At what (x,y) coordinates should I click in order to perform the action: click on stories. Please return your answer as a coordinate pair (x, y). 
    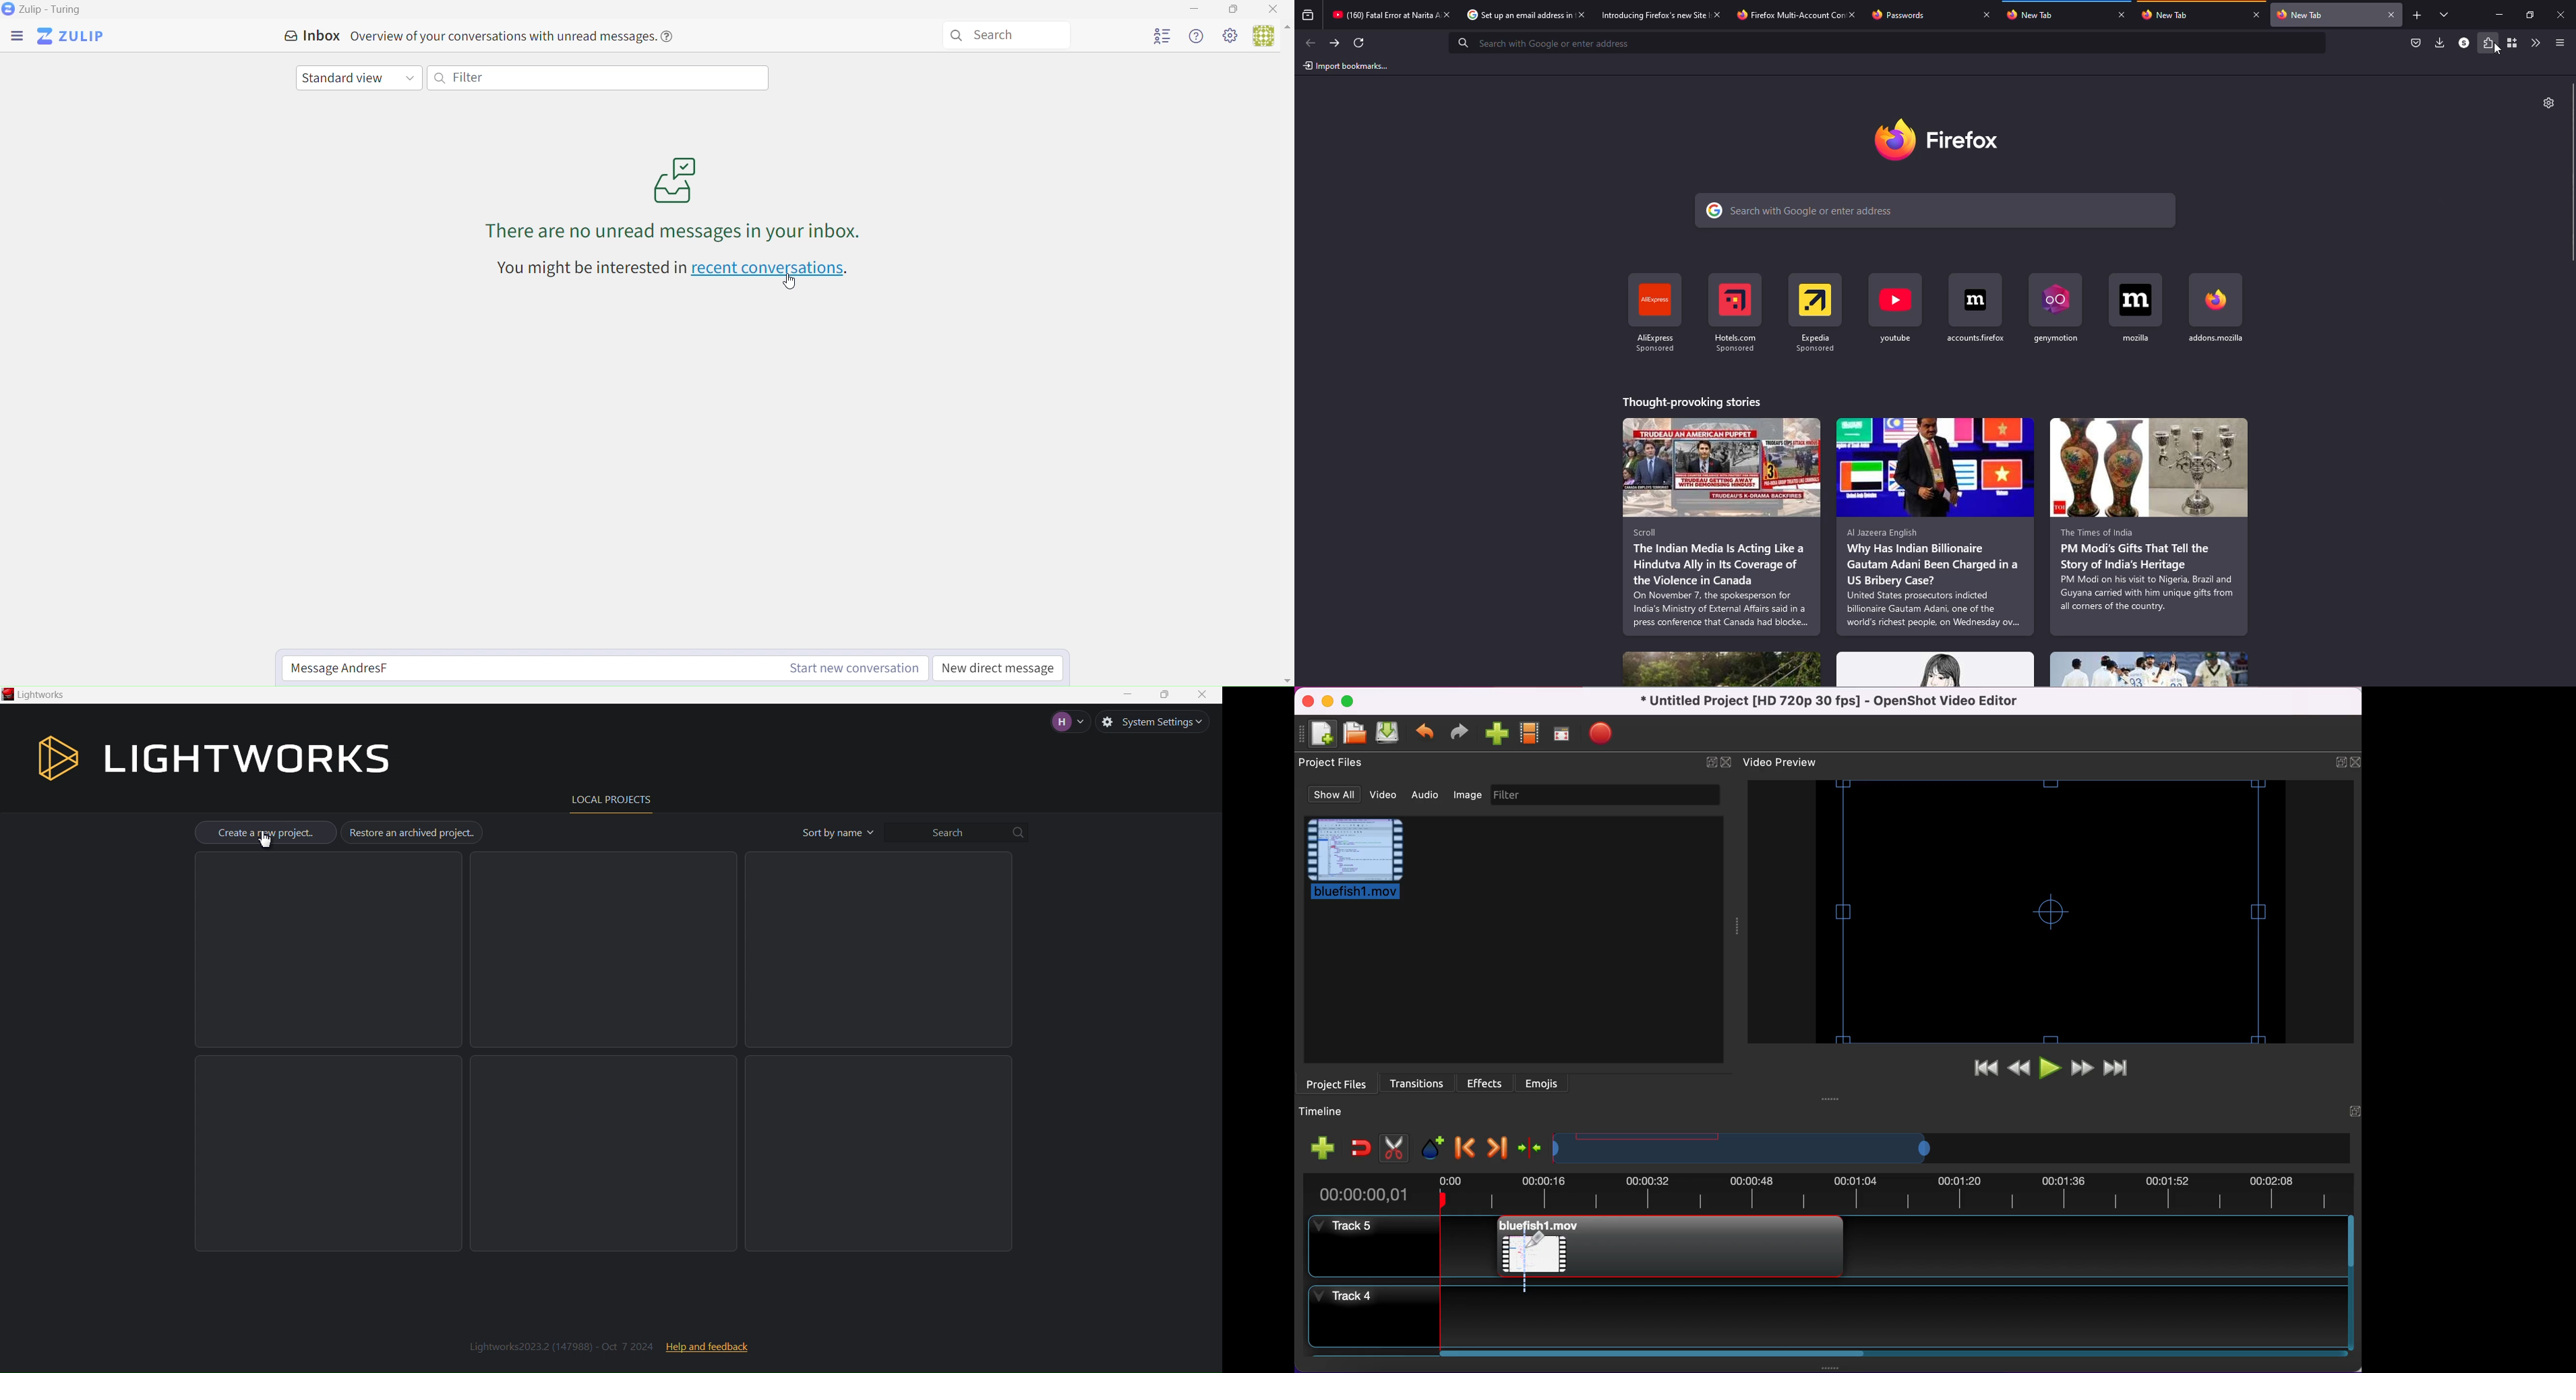
    Looking at the image, I should click on (2150, 526).